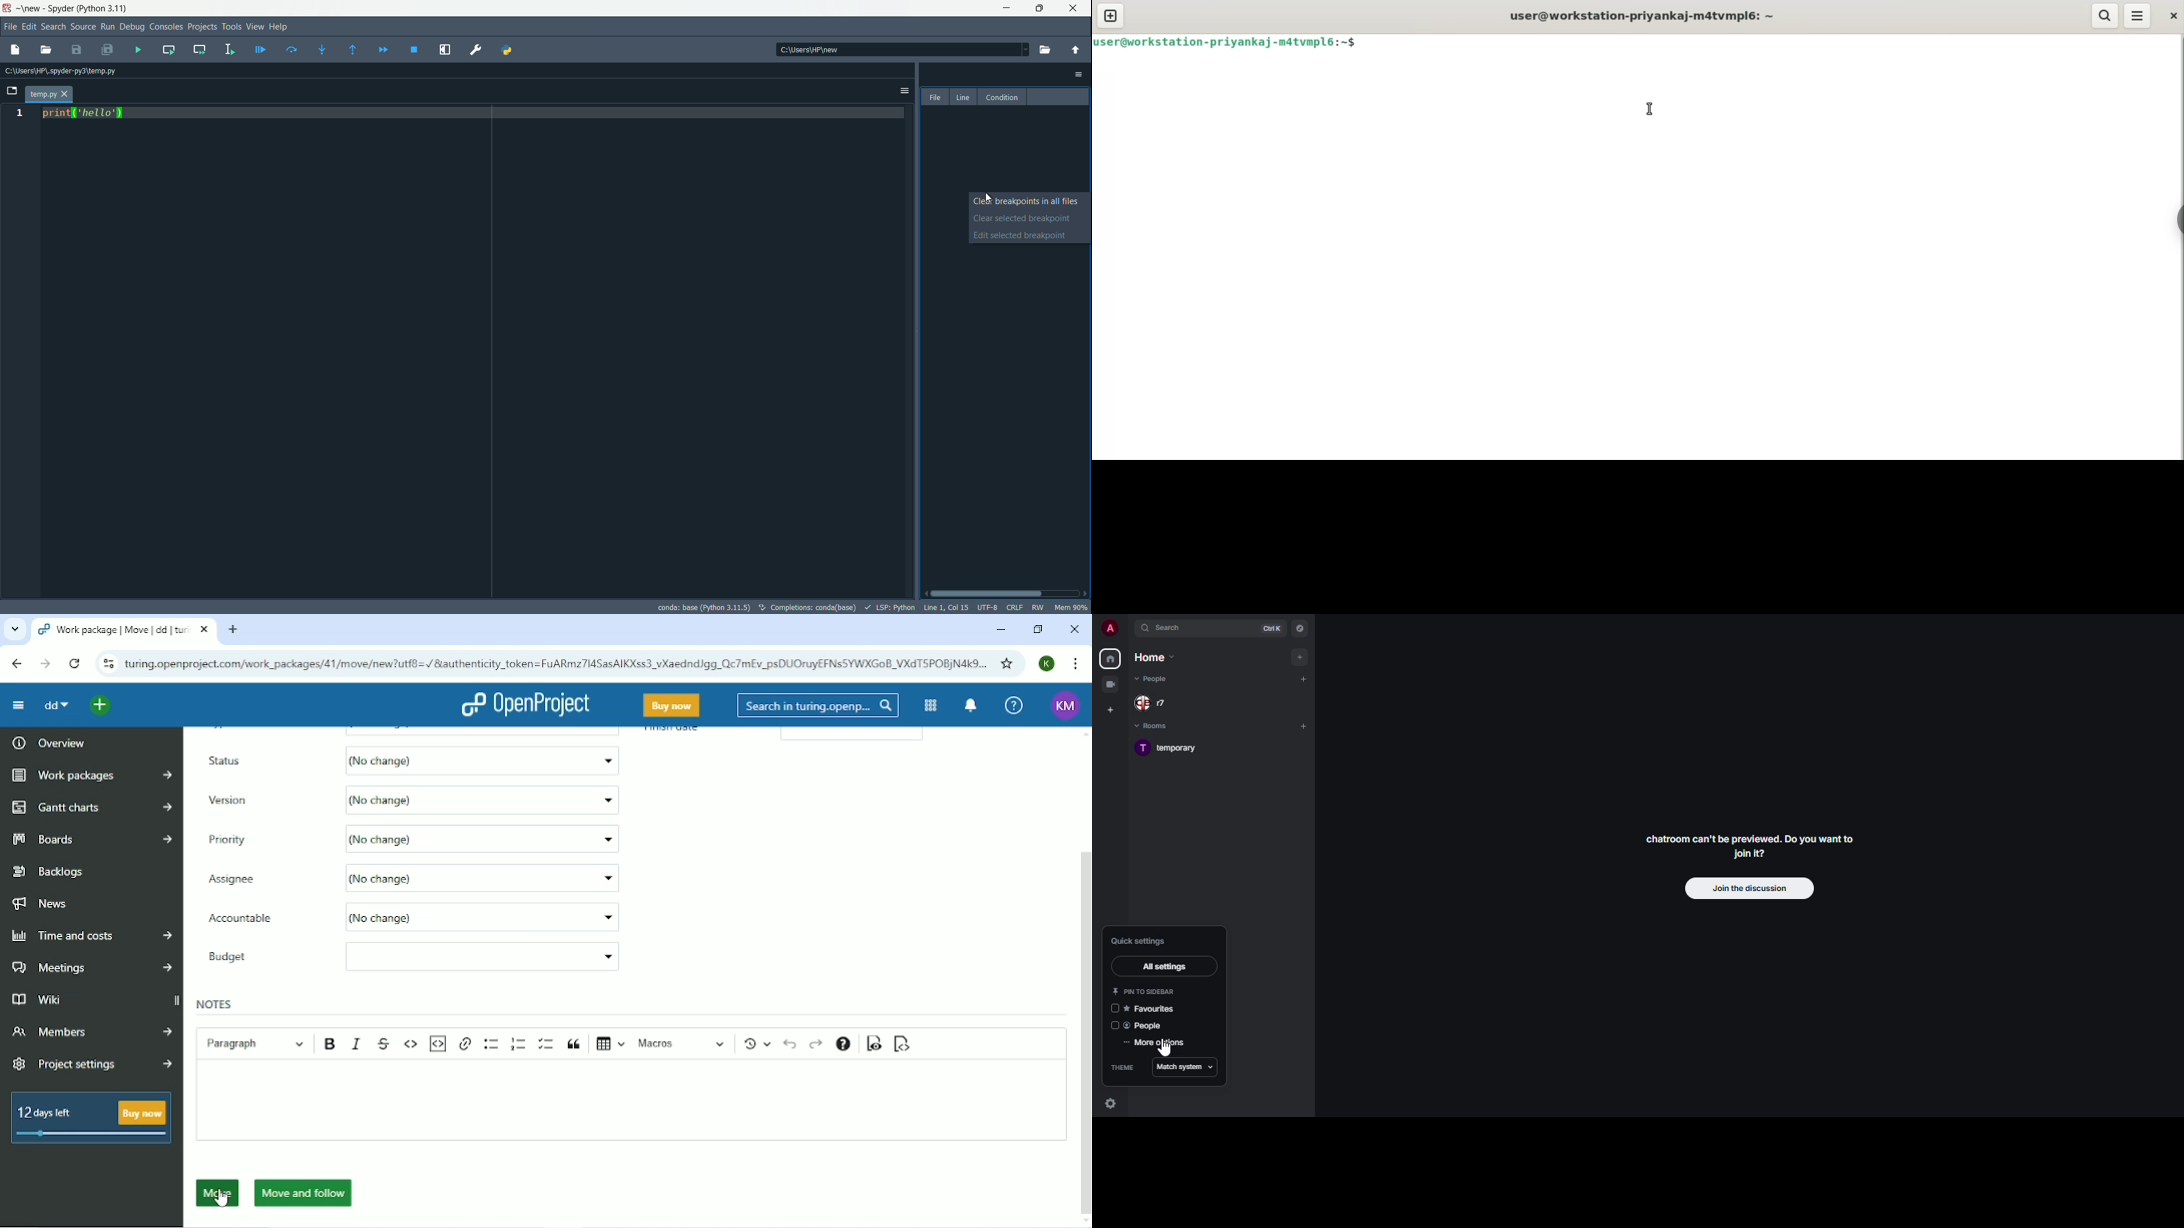 The image size is (2184, 1232). What do you see at coordinates (1020, 48) in the screenshot?
I see `dropdown icon` at bounding box center [1020, 48].